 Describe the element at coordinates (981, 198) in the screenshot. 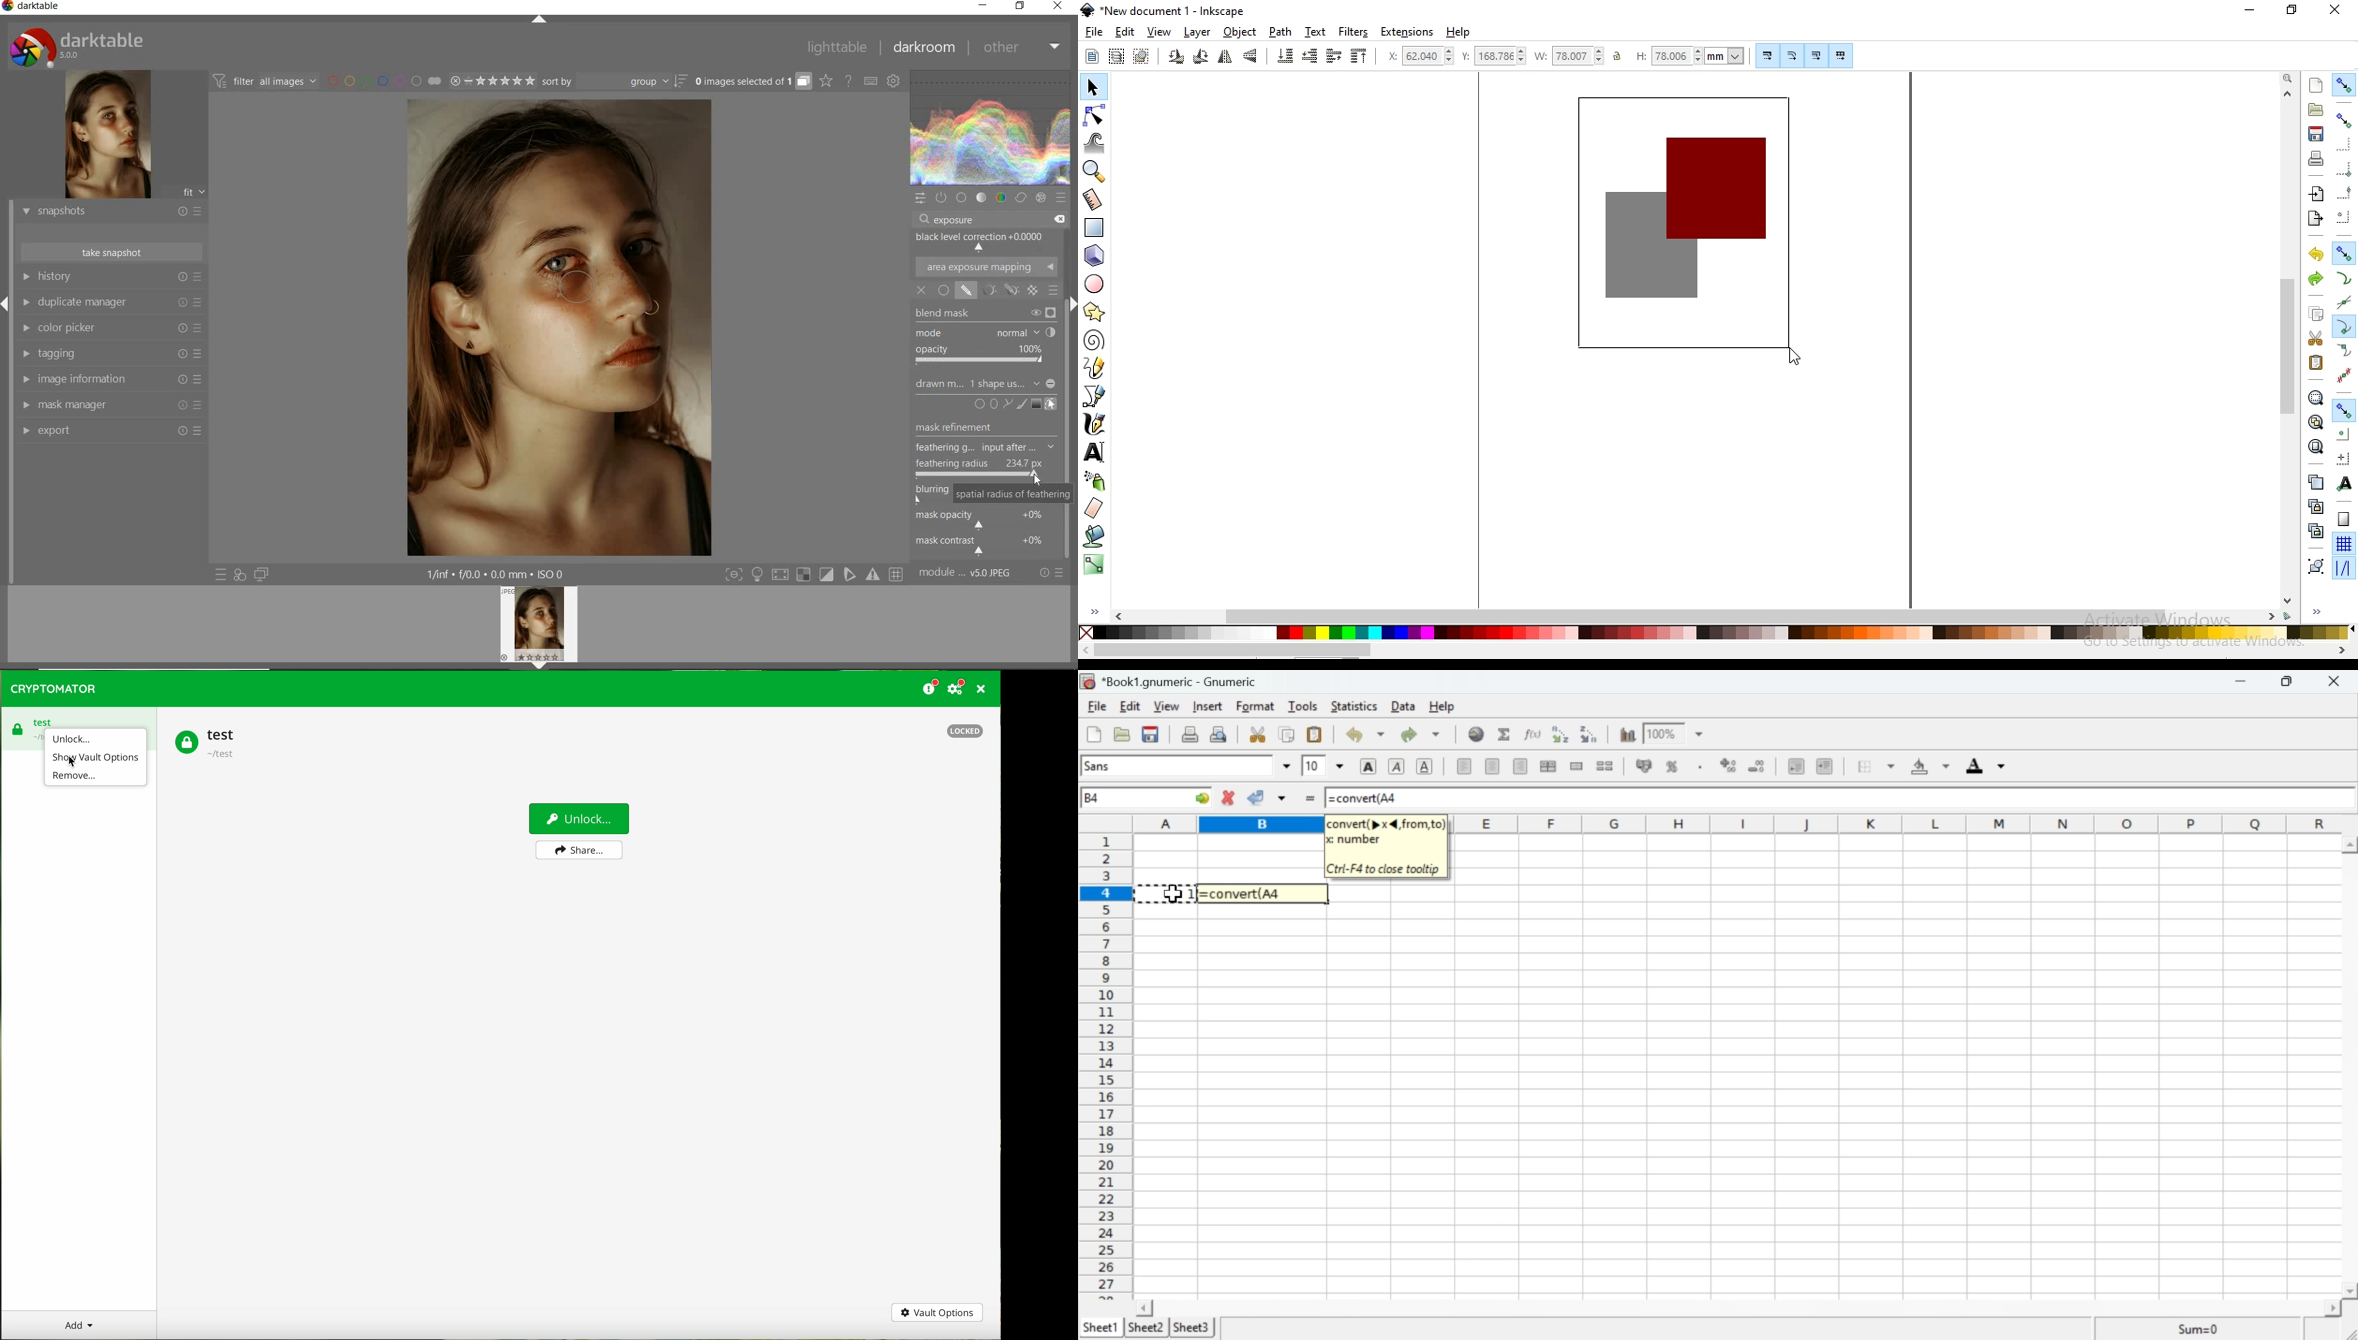

I see `tone` at that location.